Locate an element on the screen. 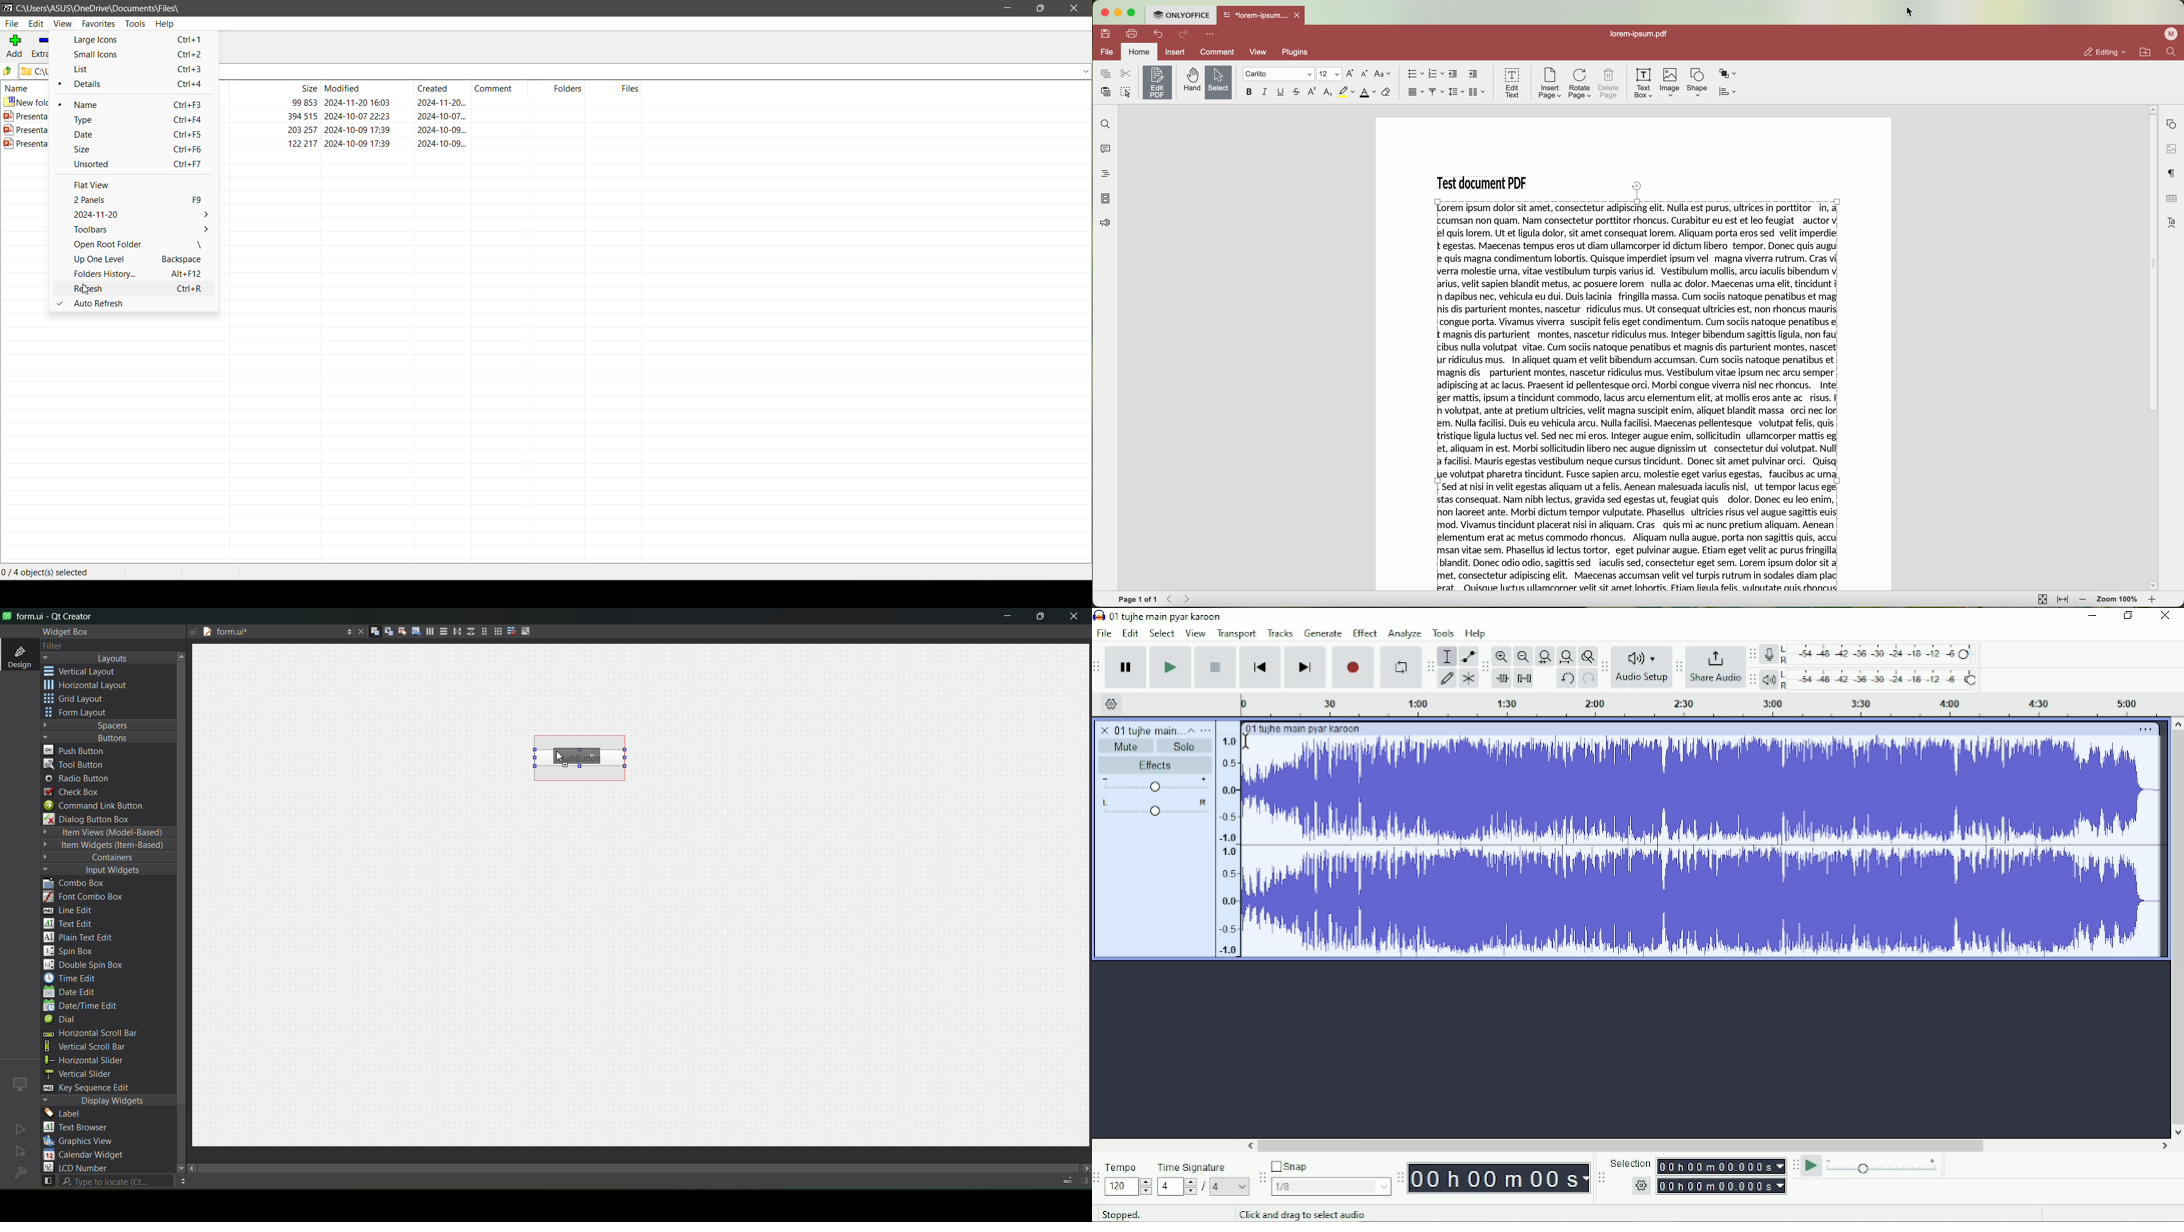 This screenshot has height=1232, width=2184. Close is located at coordinates (2164, 616).